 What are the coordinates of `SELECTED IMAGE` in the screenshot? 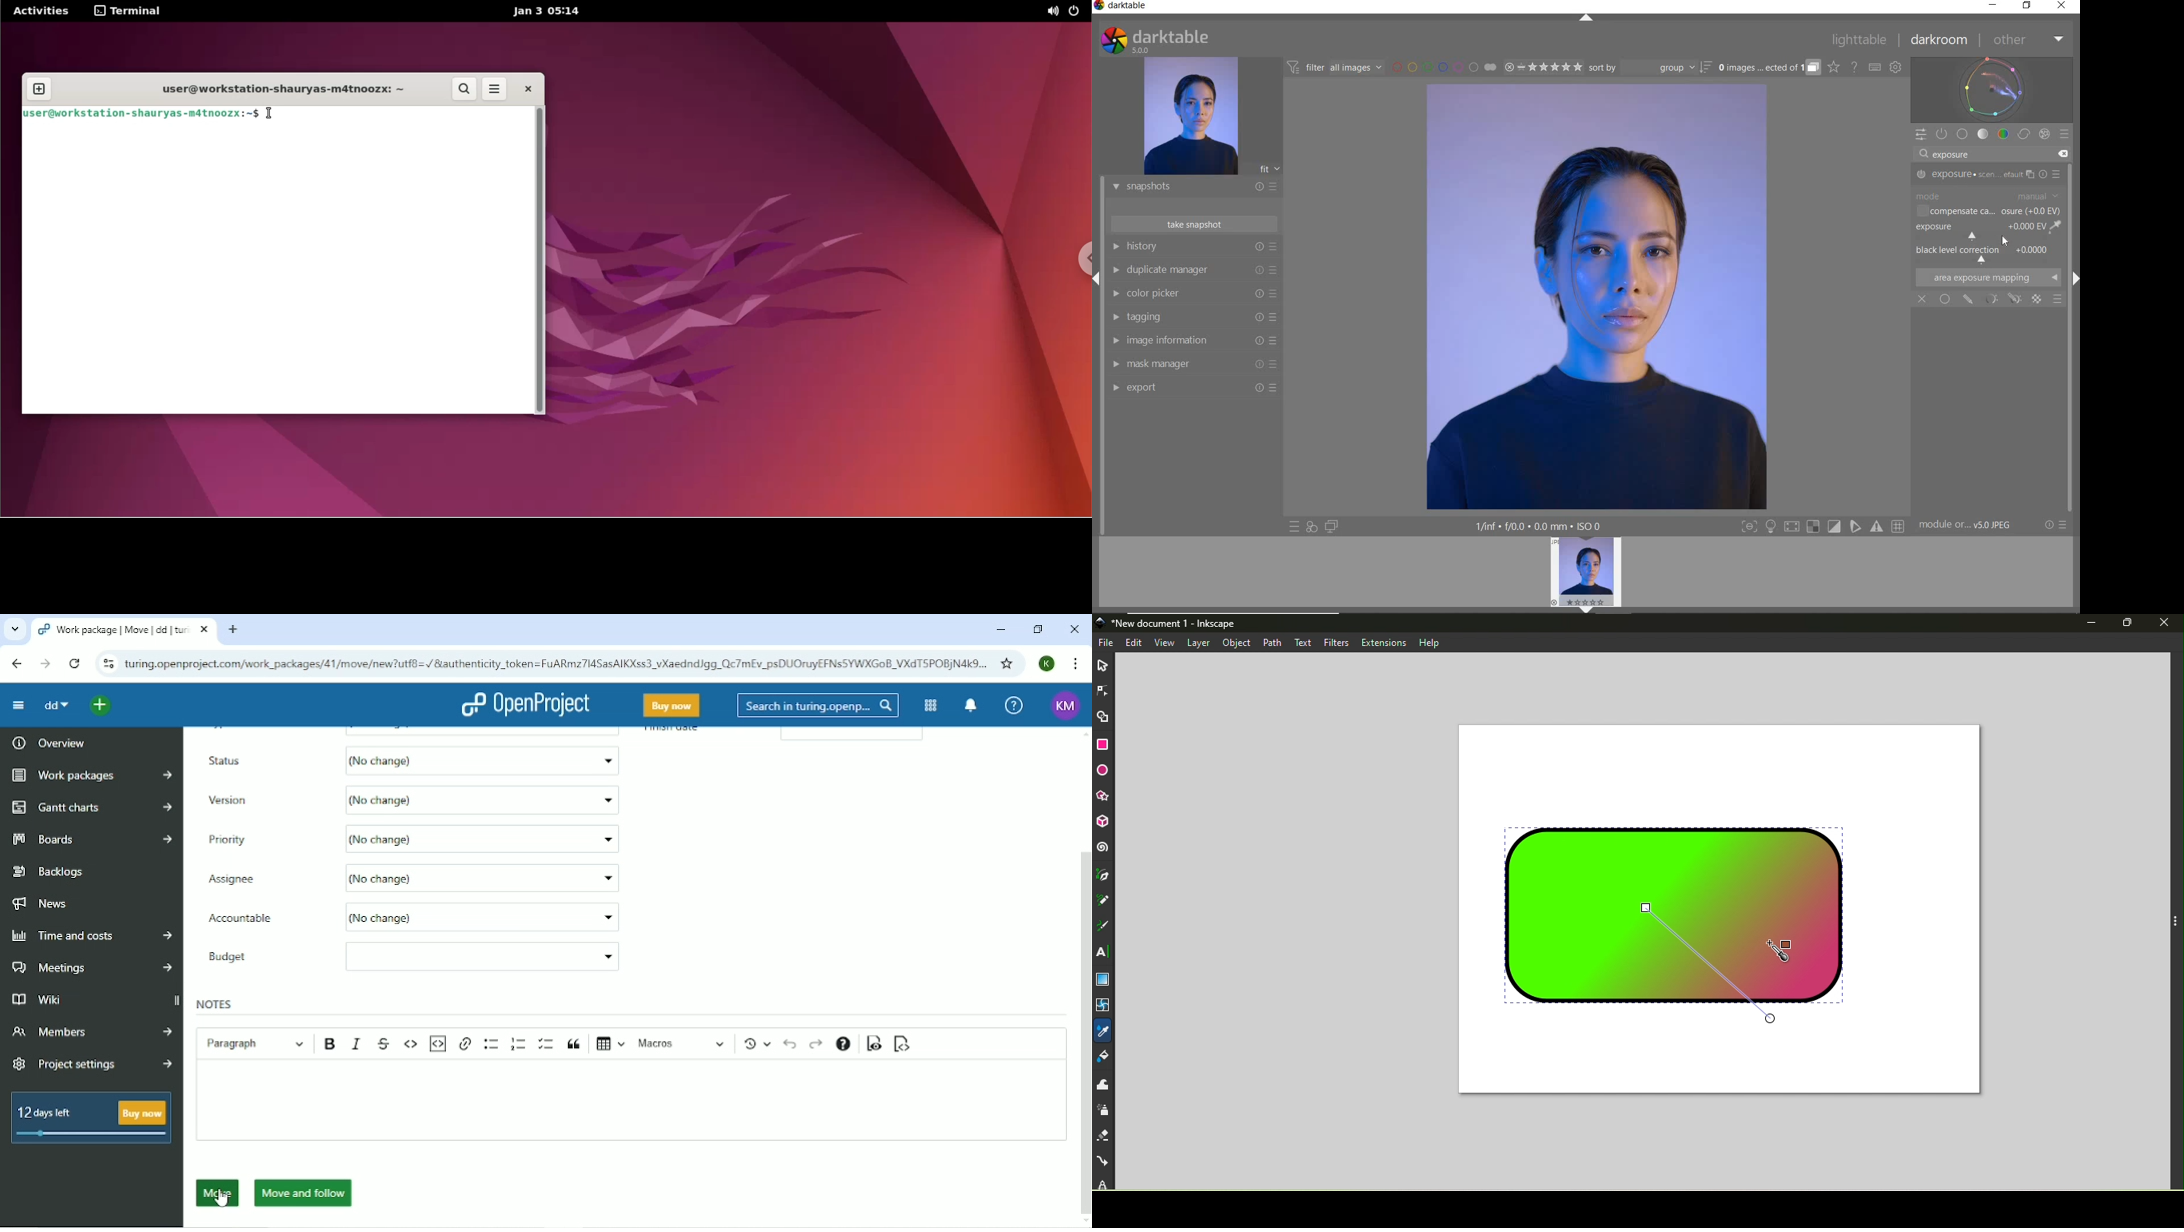 It's located at (1595, 296).